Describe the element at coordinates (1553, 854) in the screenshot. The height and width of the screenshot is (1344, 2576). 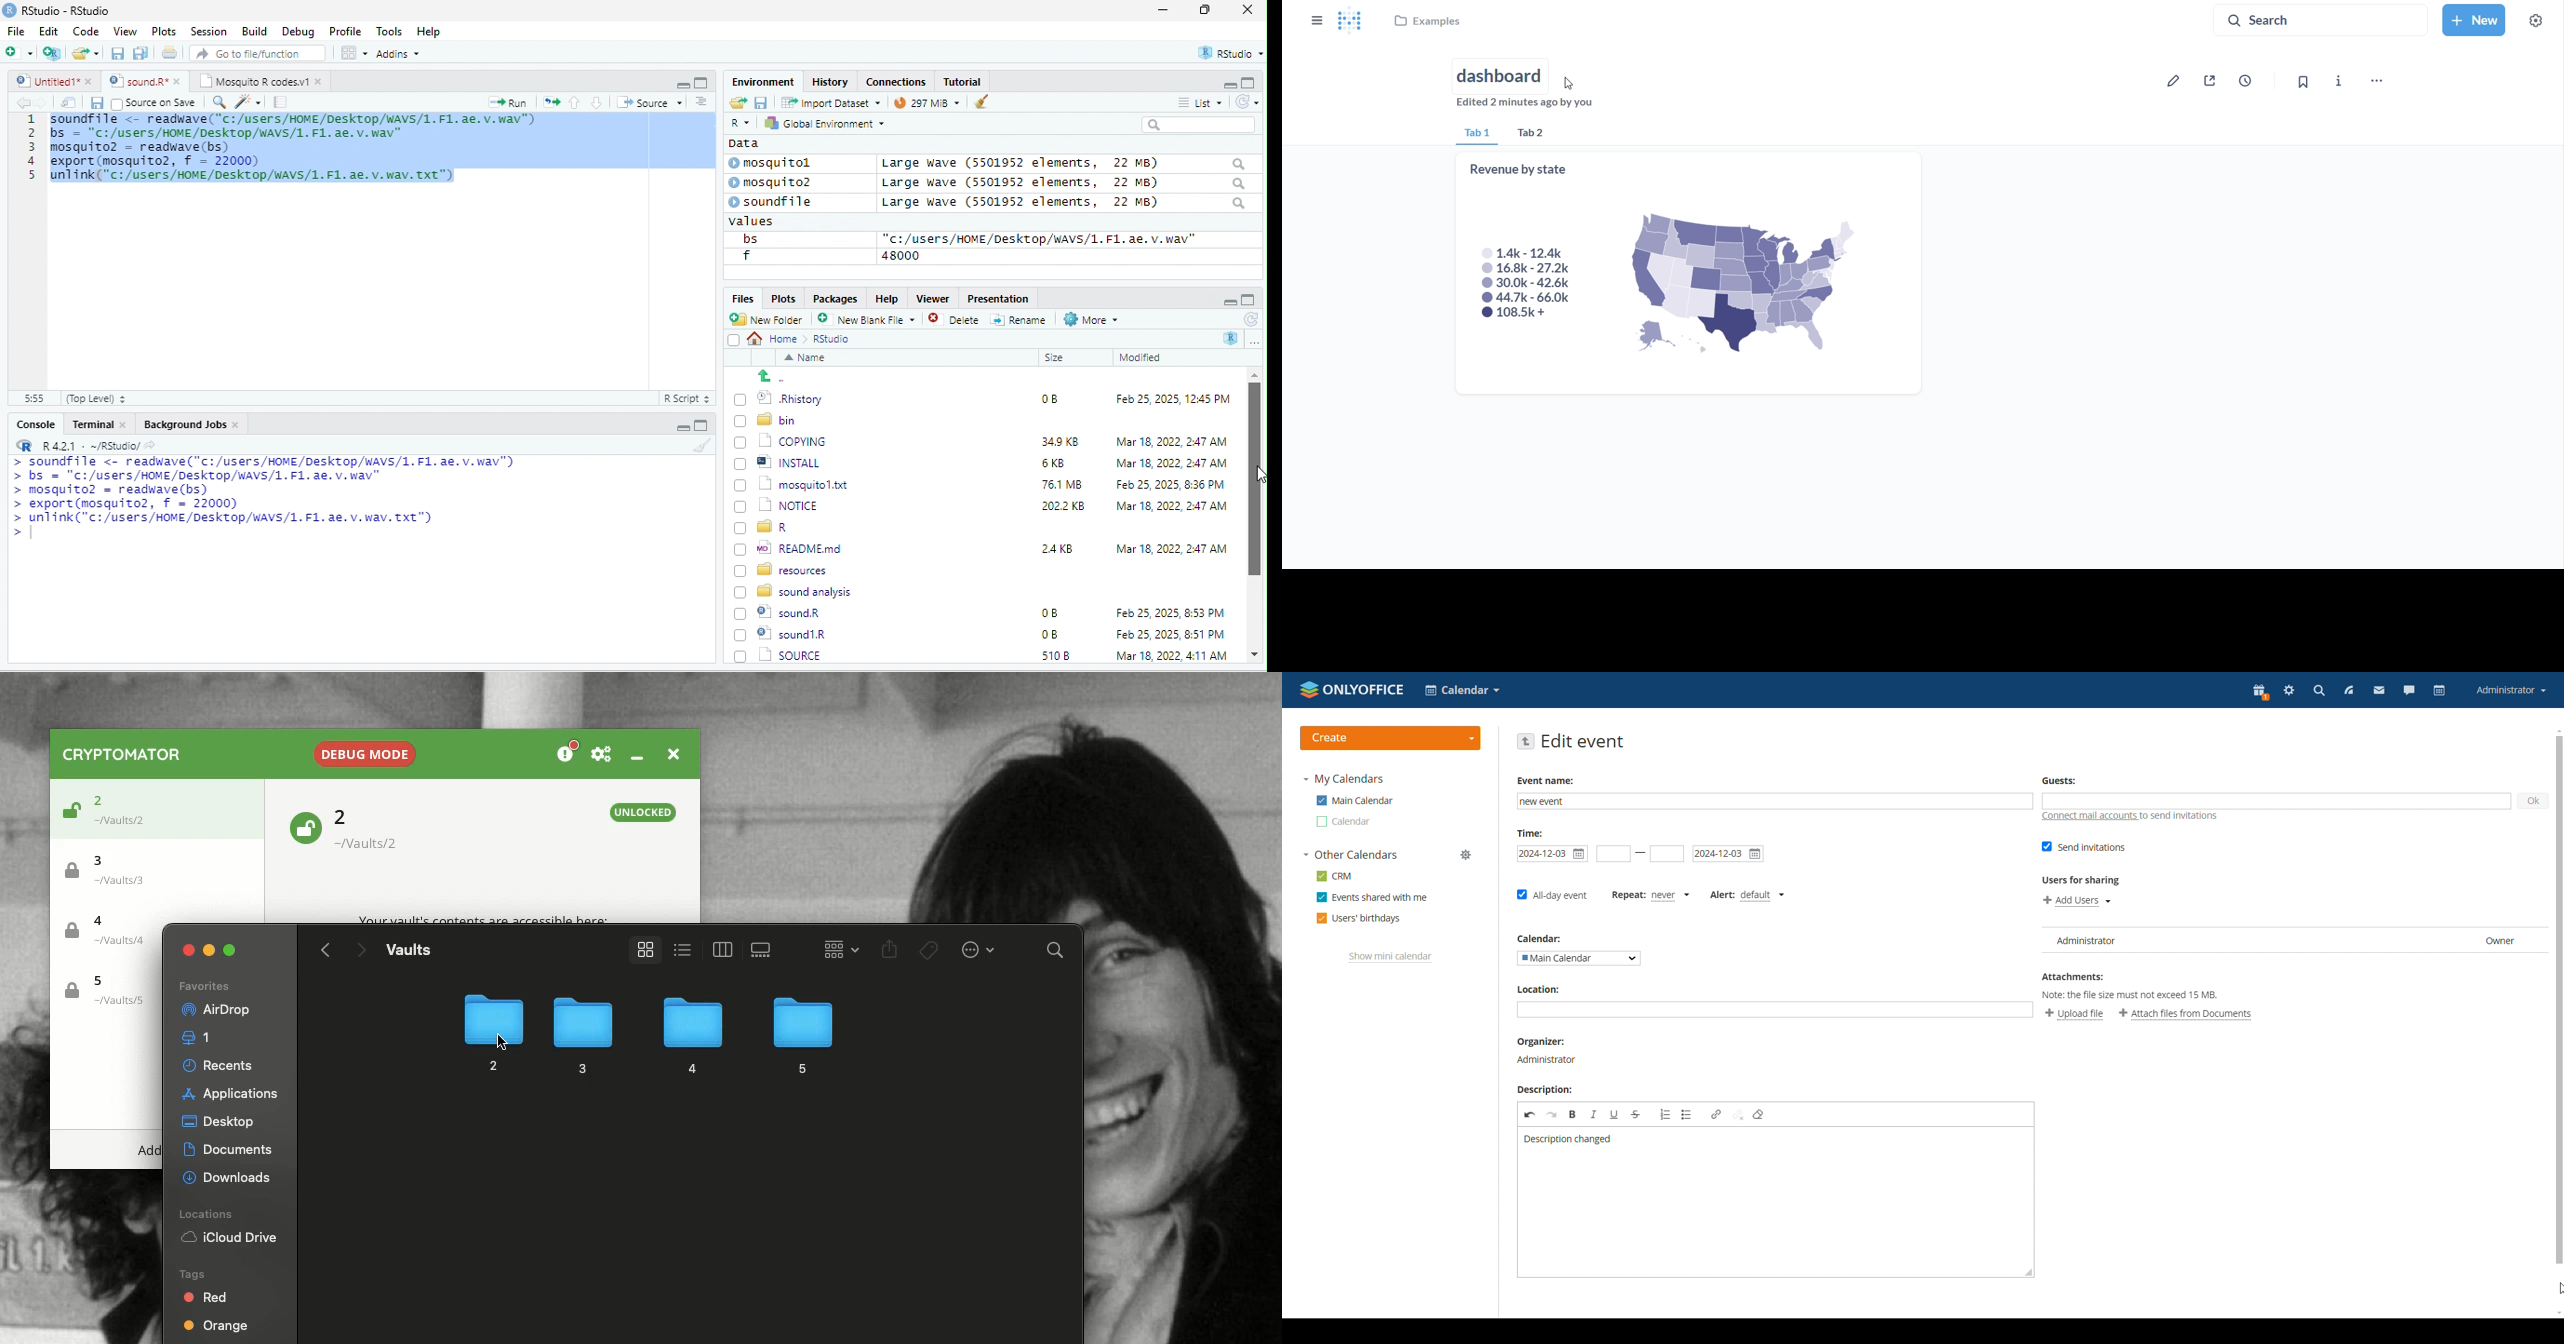
I see `start date` at that location.